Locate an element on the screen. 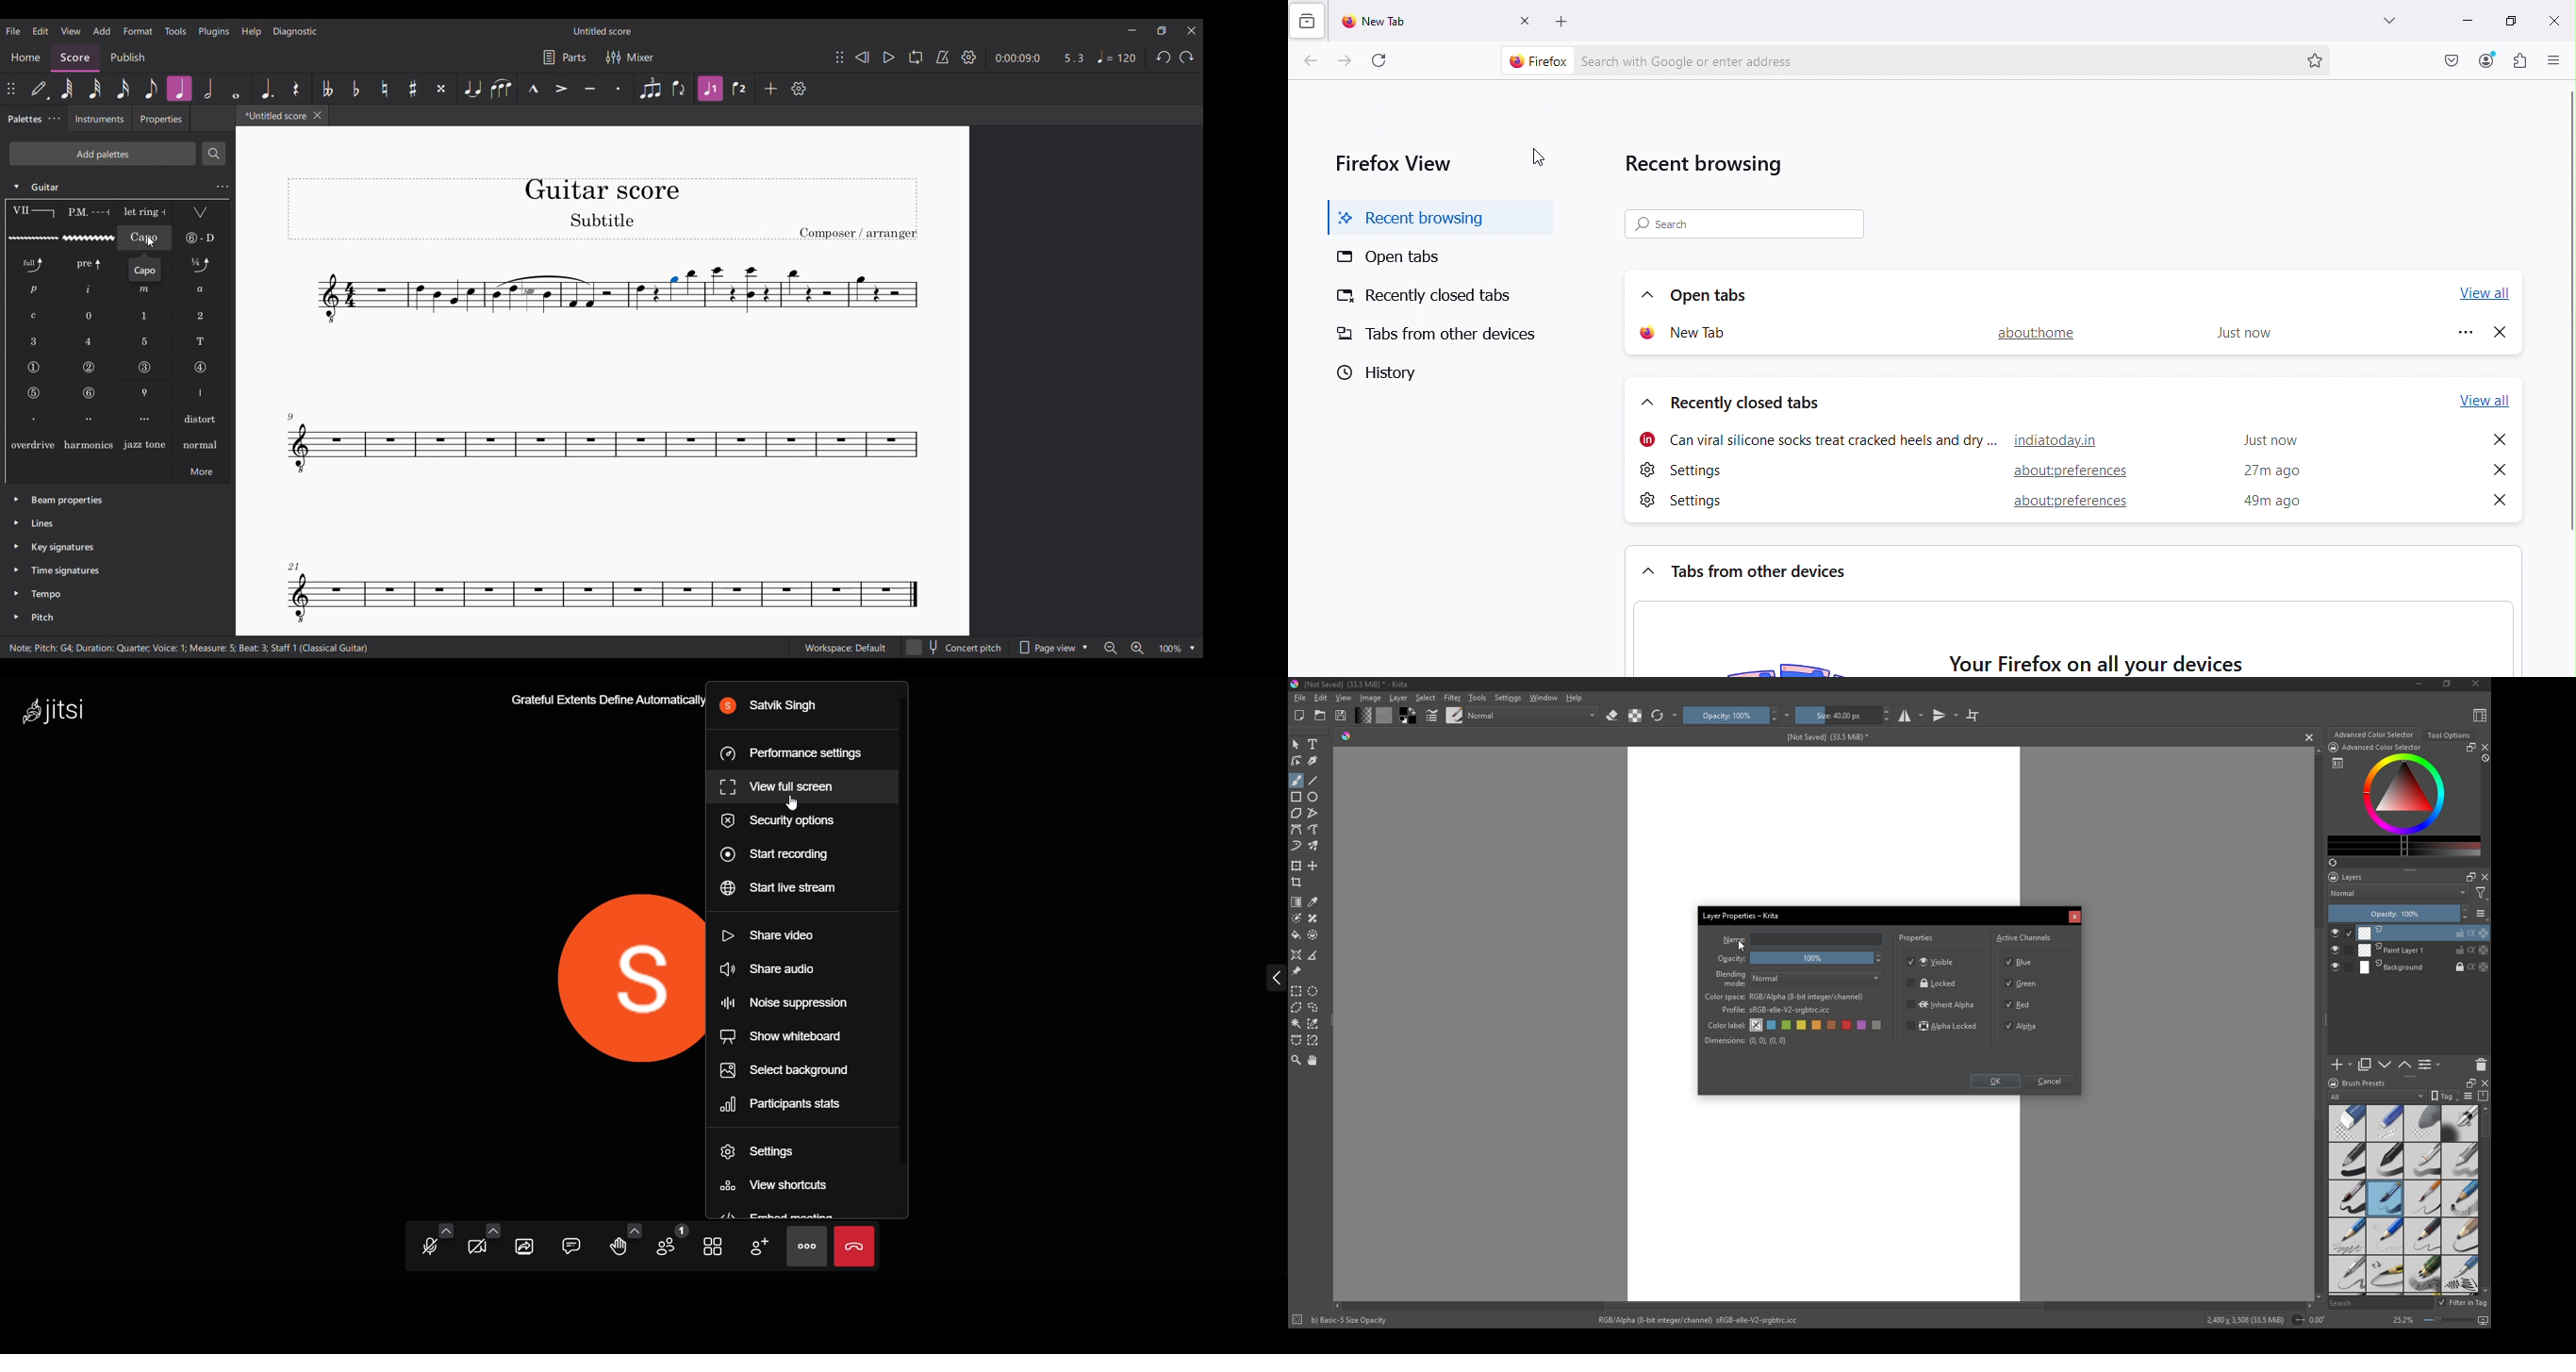 The height and width of the screenshot is (1372, 2576). Click to expand lines palette is located at coordinates (16, 523).